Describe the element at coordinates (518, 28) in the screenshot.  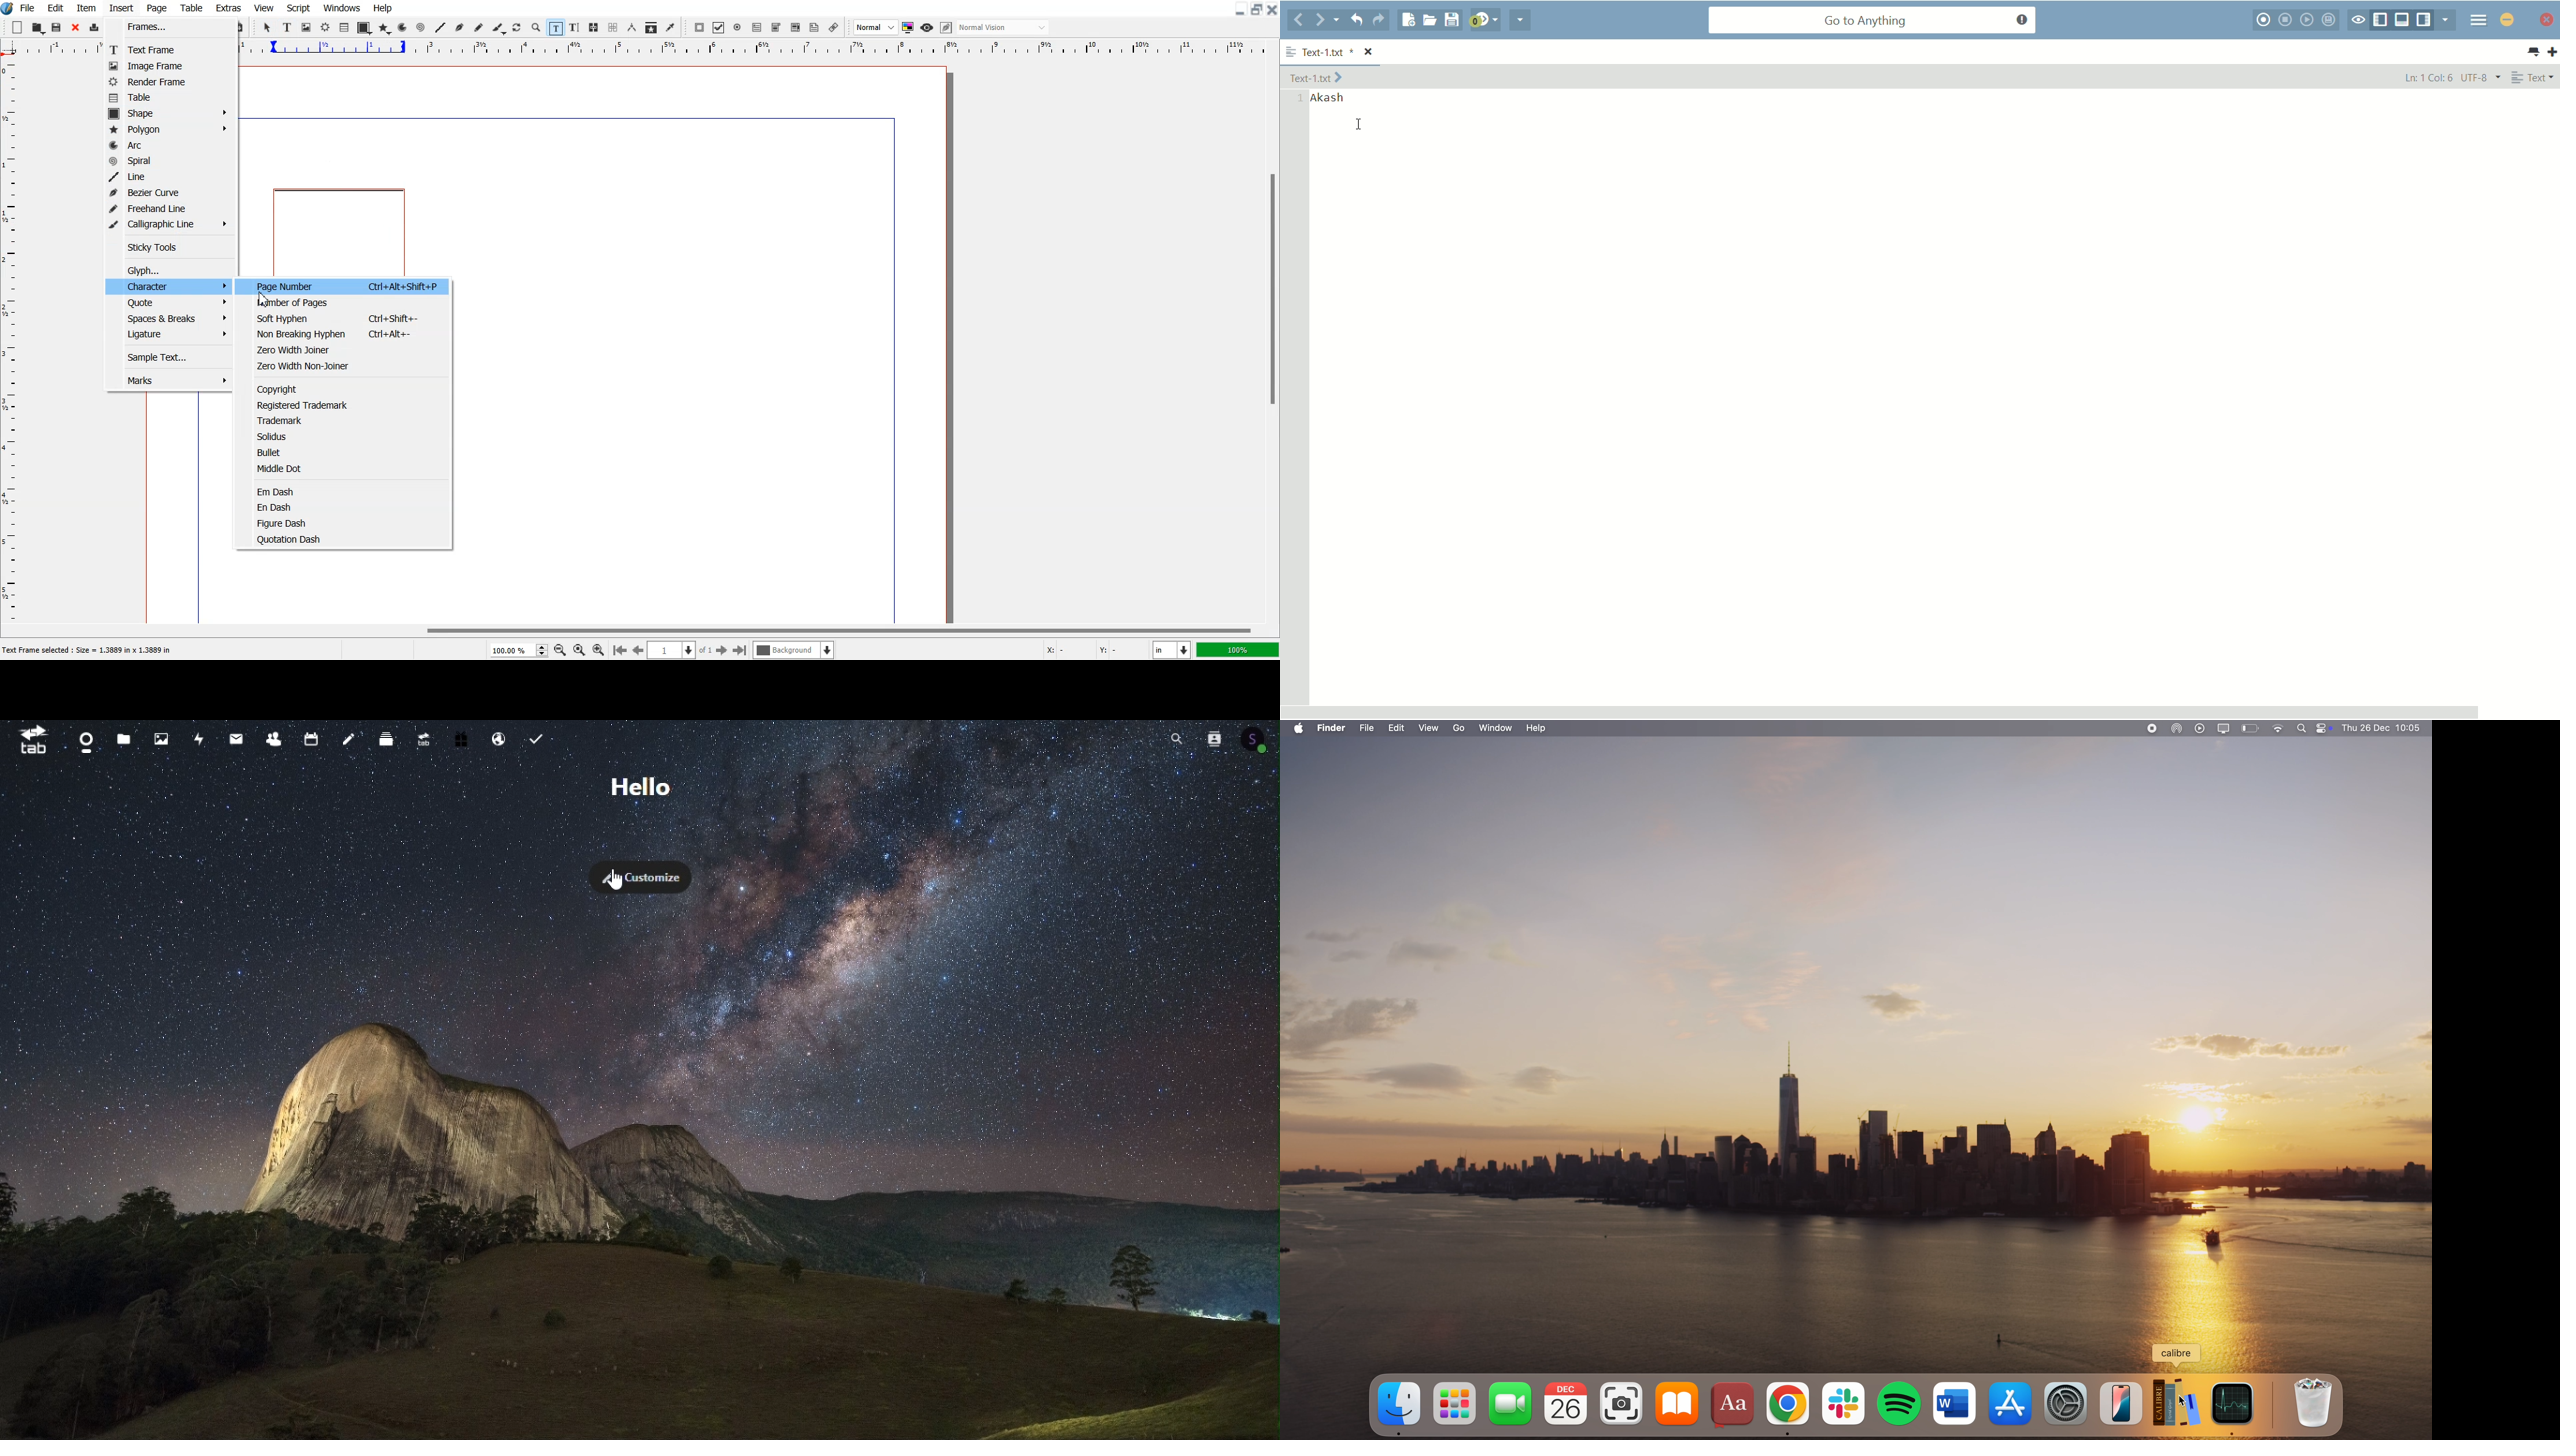
I see `Rotate Item` at that location.